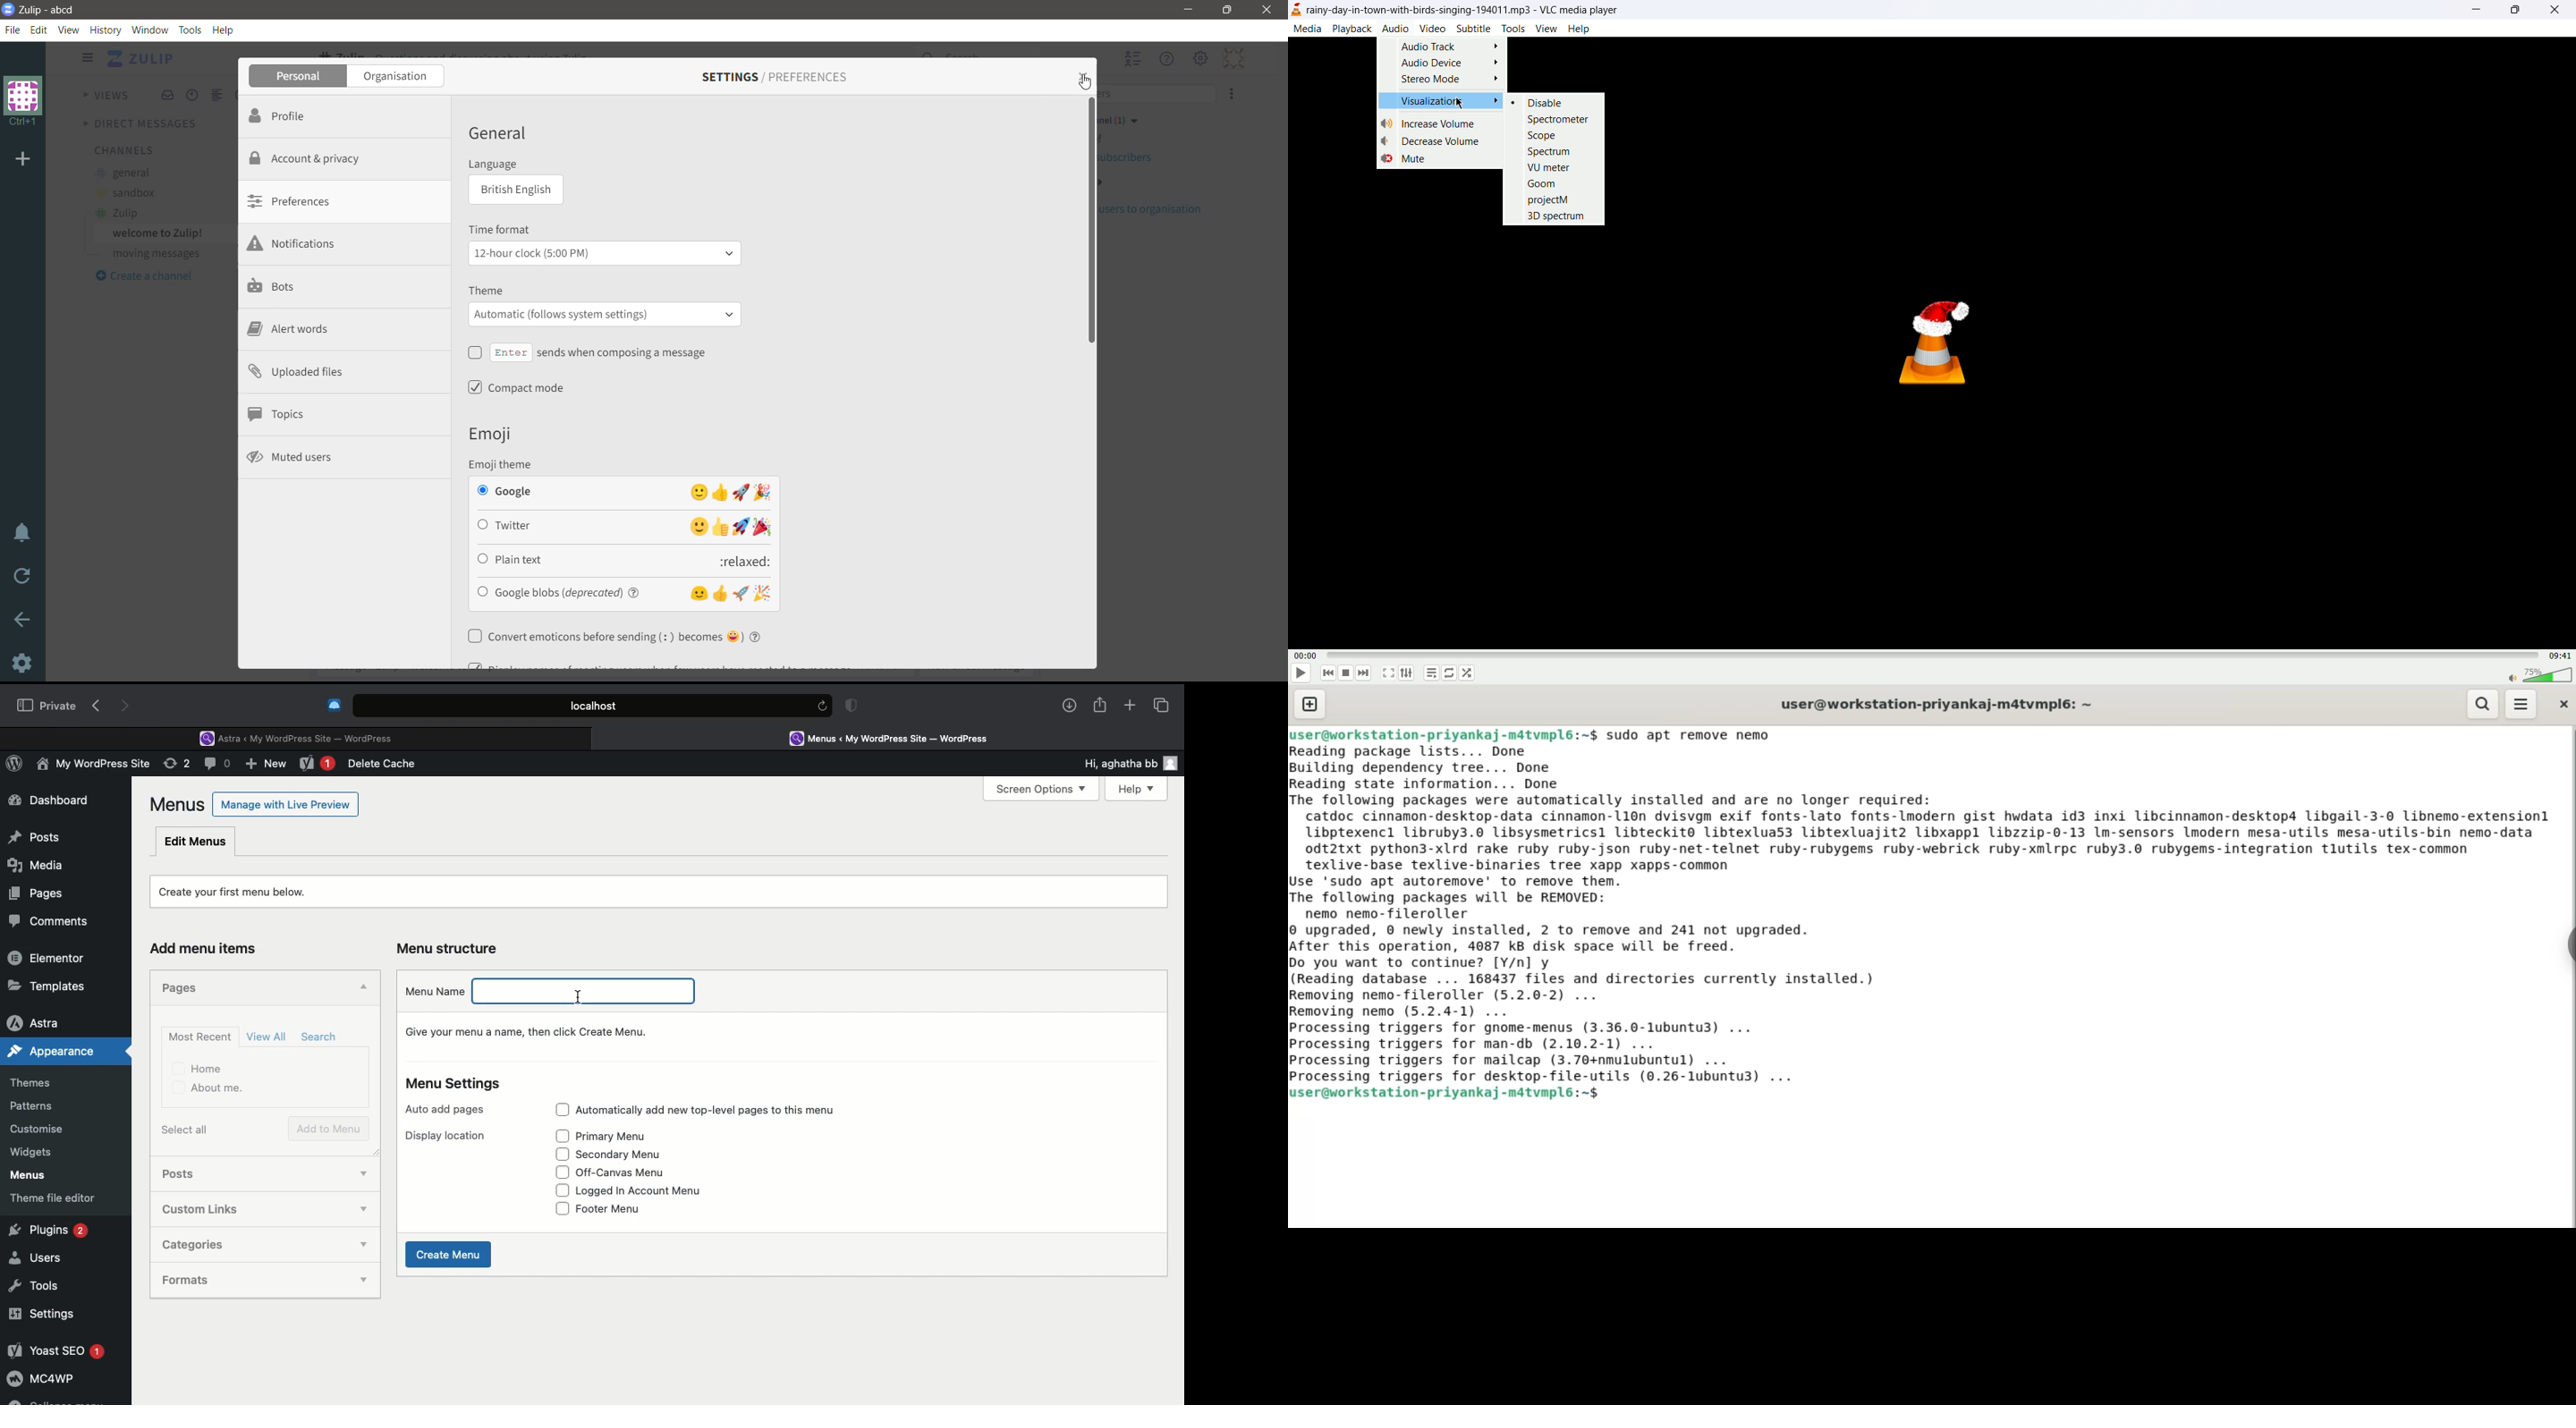  What do you see at coordinates (1389, 674) in the screenshot?
I see `full screen` at bounding box center [1389, 674].